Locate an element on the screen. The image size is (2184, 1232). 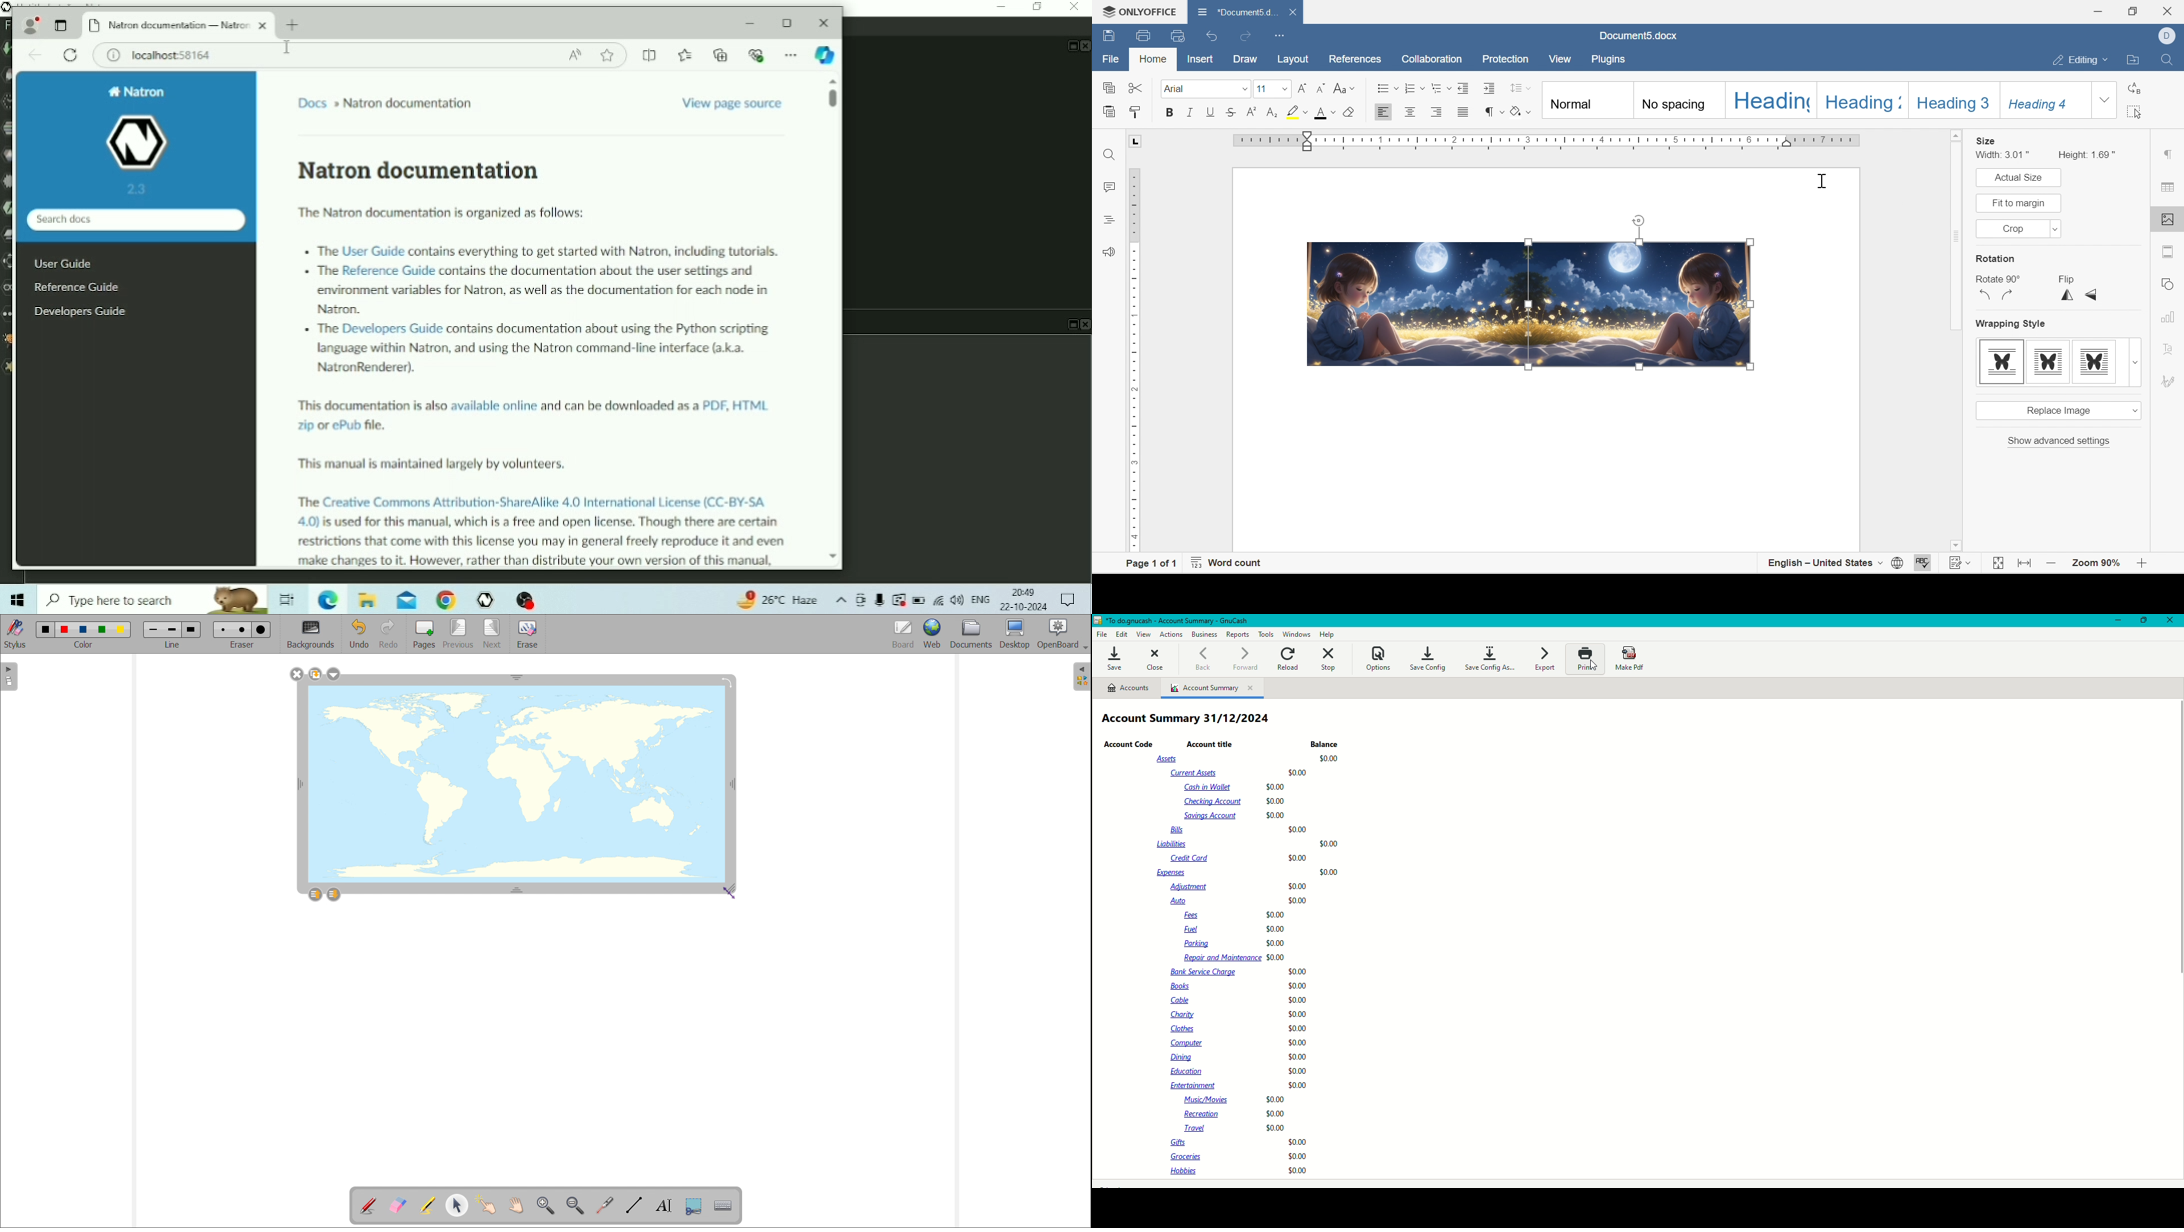
drop down is located at coordinates (2136, 363).